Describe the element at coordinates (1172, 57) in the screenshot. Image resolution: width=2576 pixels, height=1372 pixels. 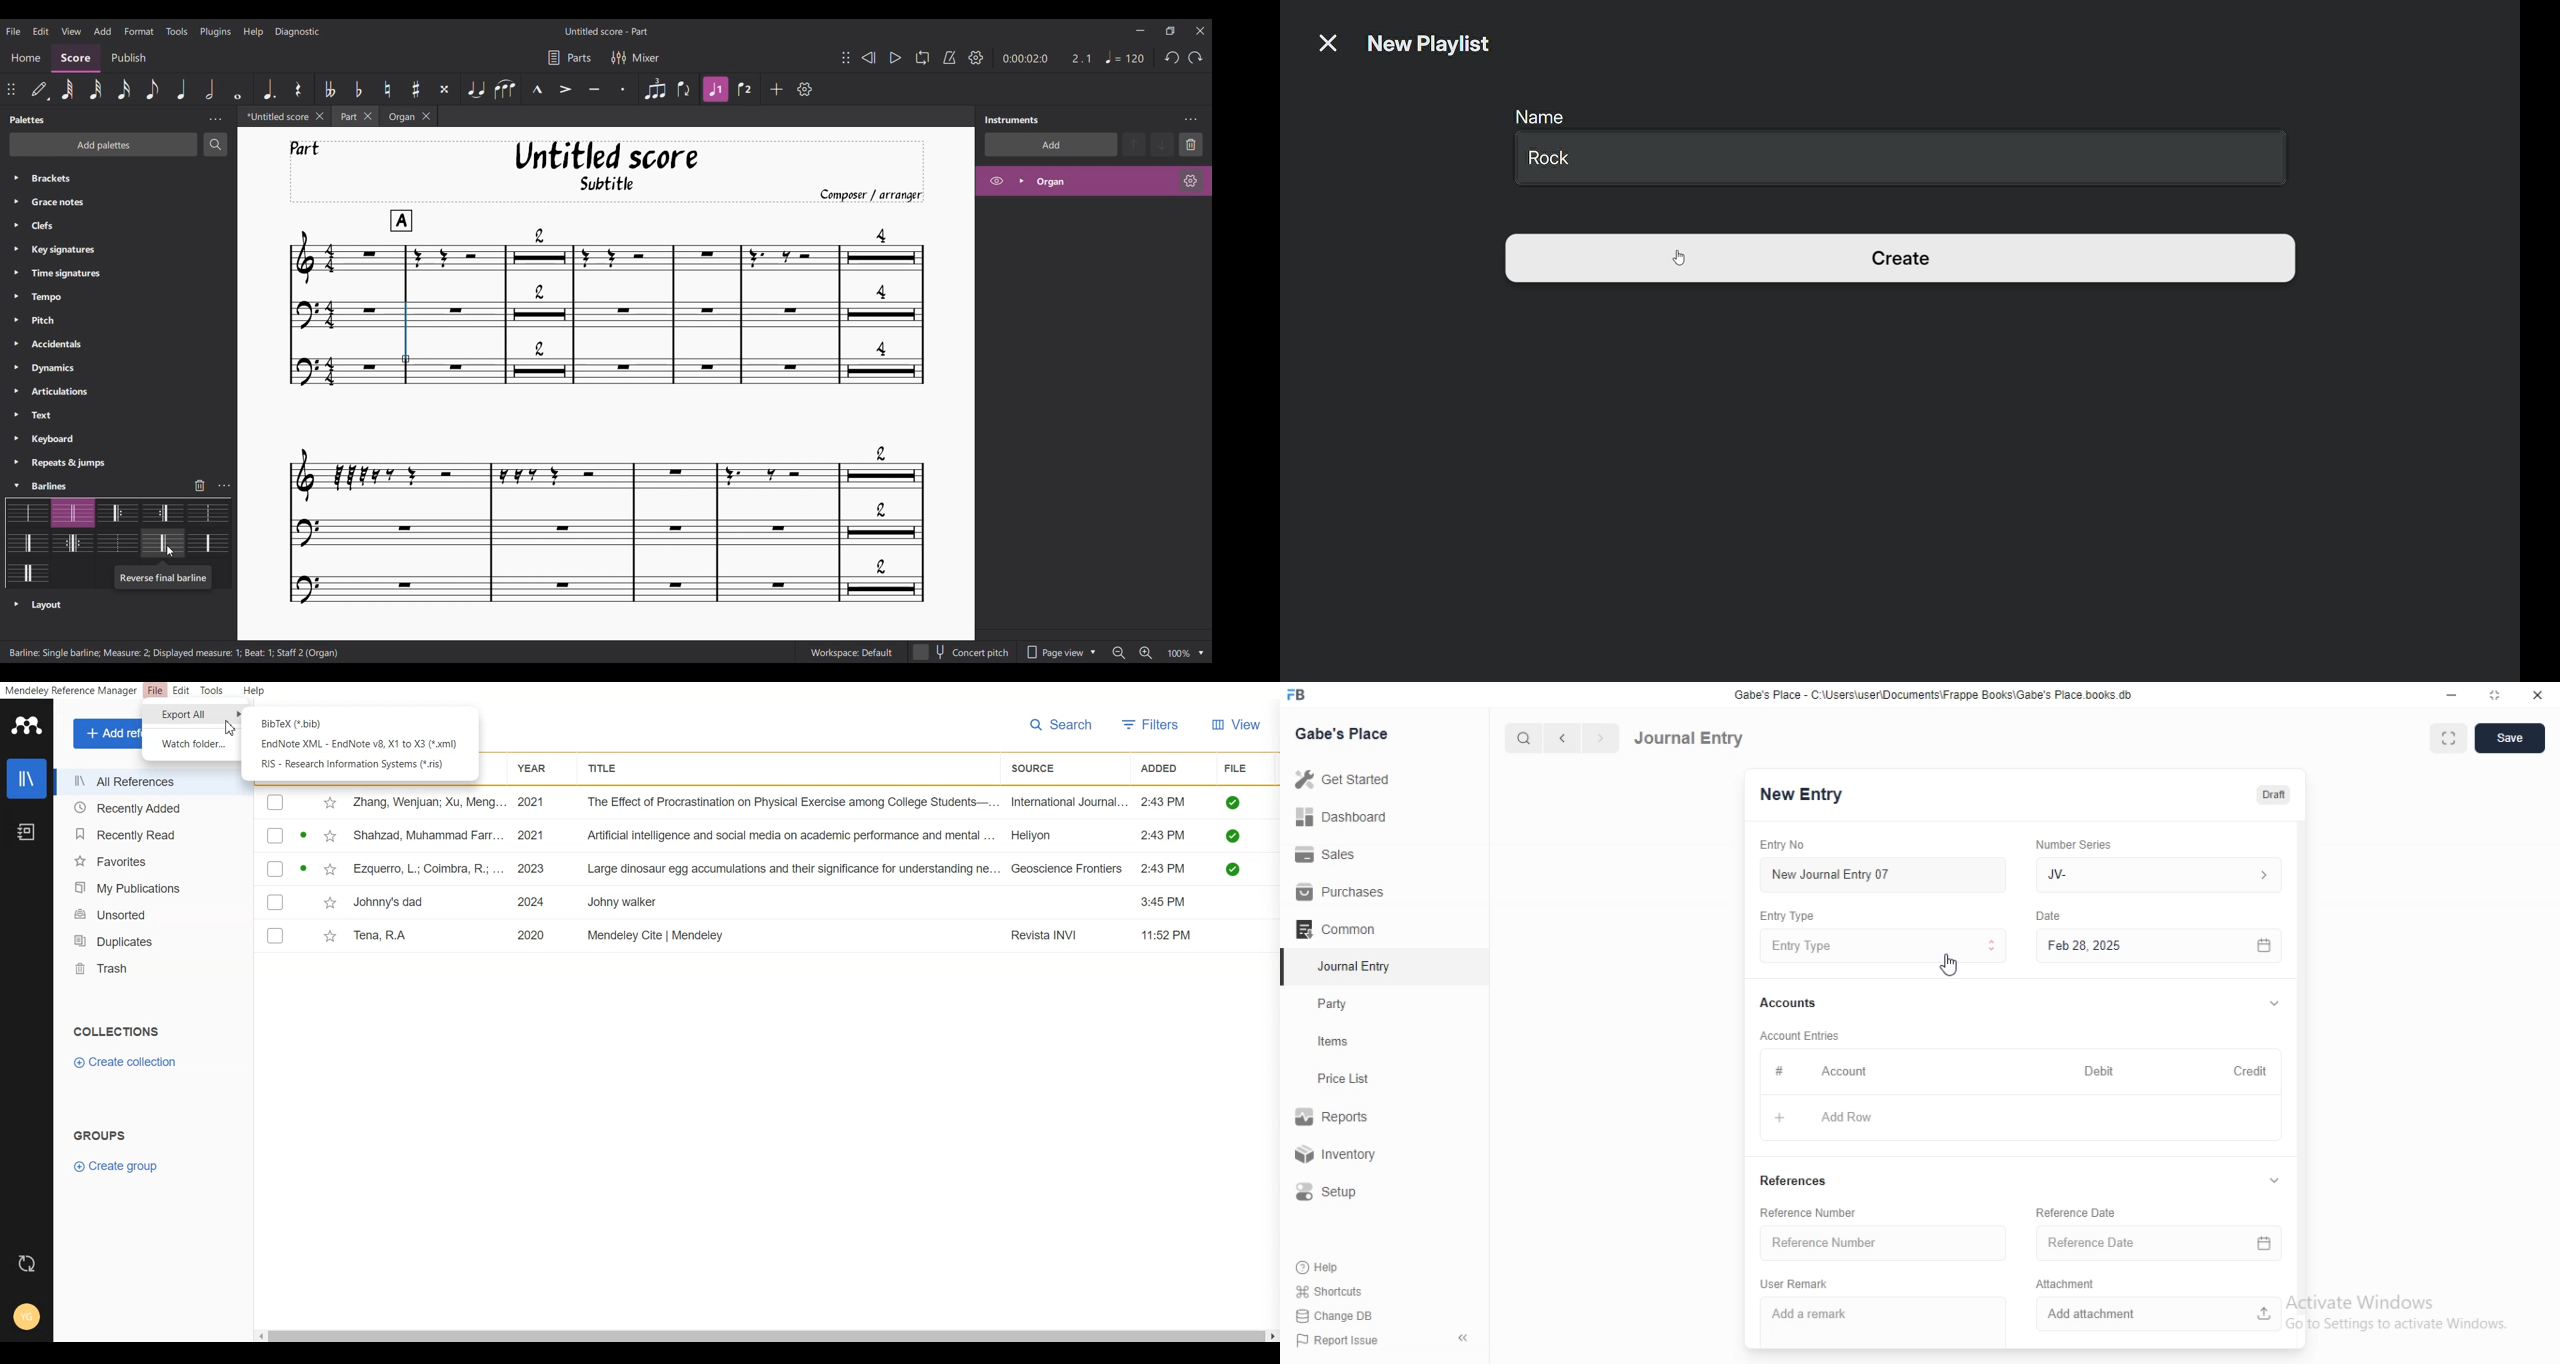
I see `Undo` at that location.